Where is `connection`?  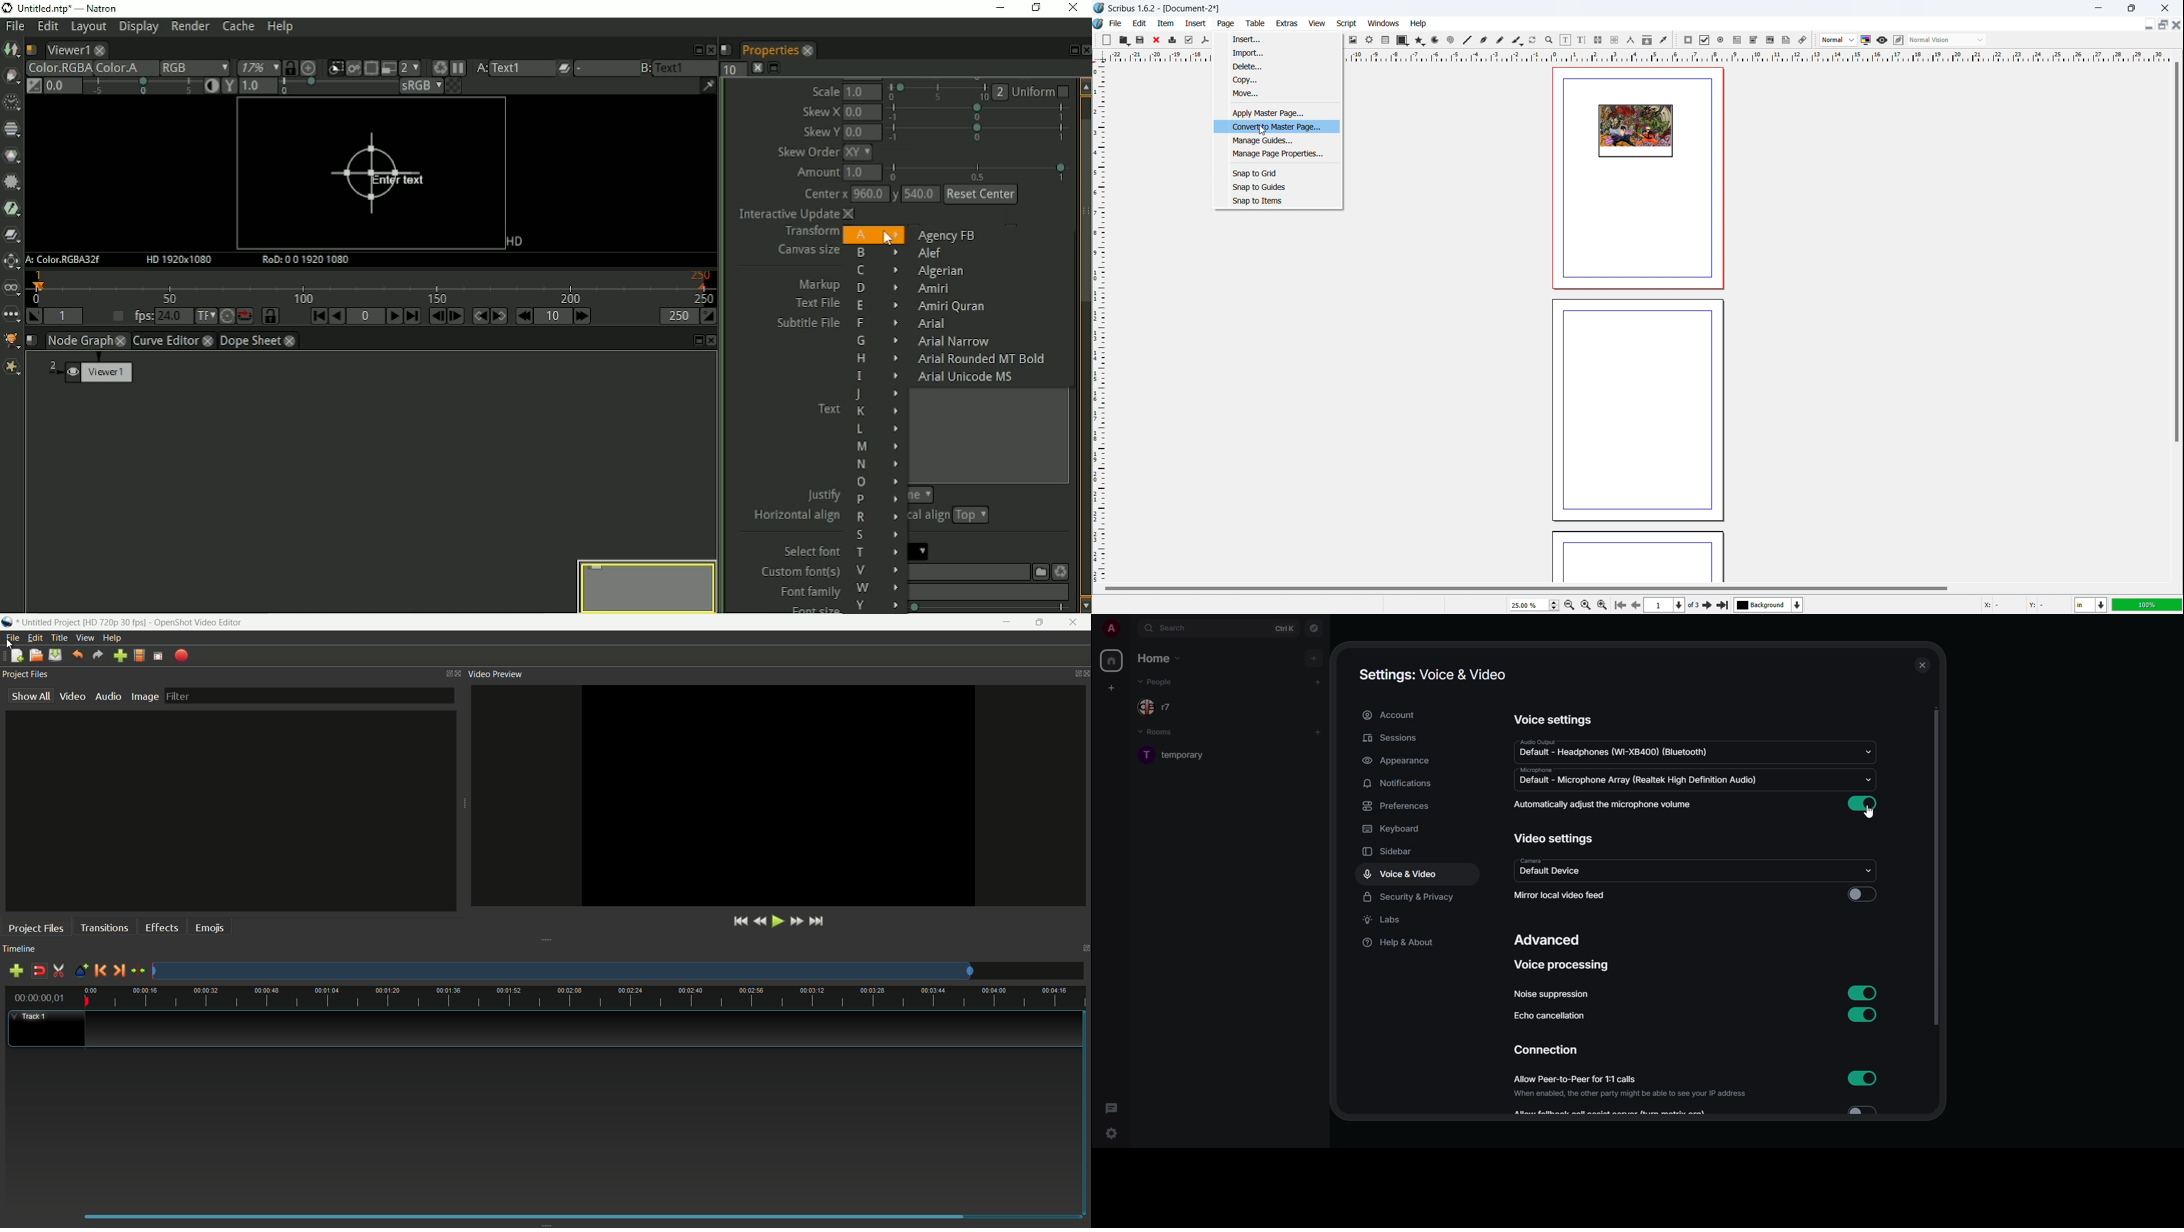
connection is located at coordinates (1546, 1050).